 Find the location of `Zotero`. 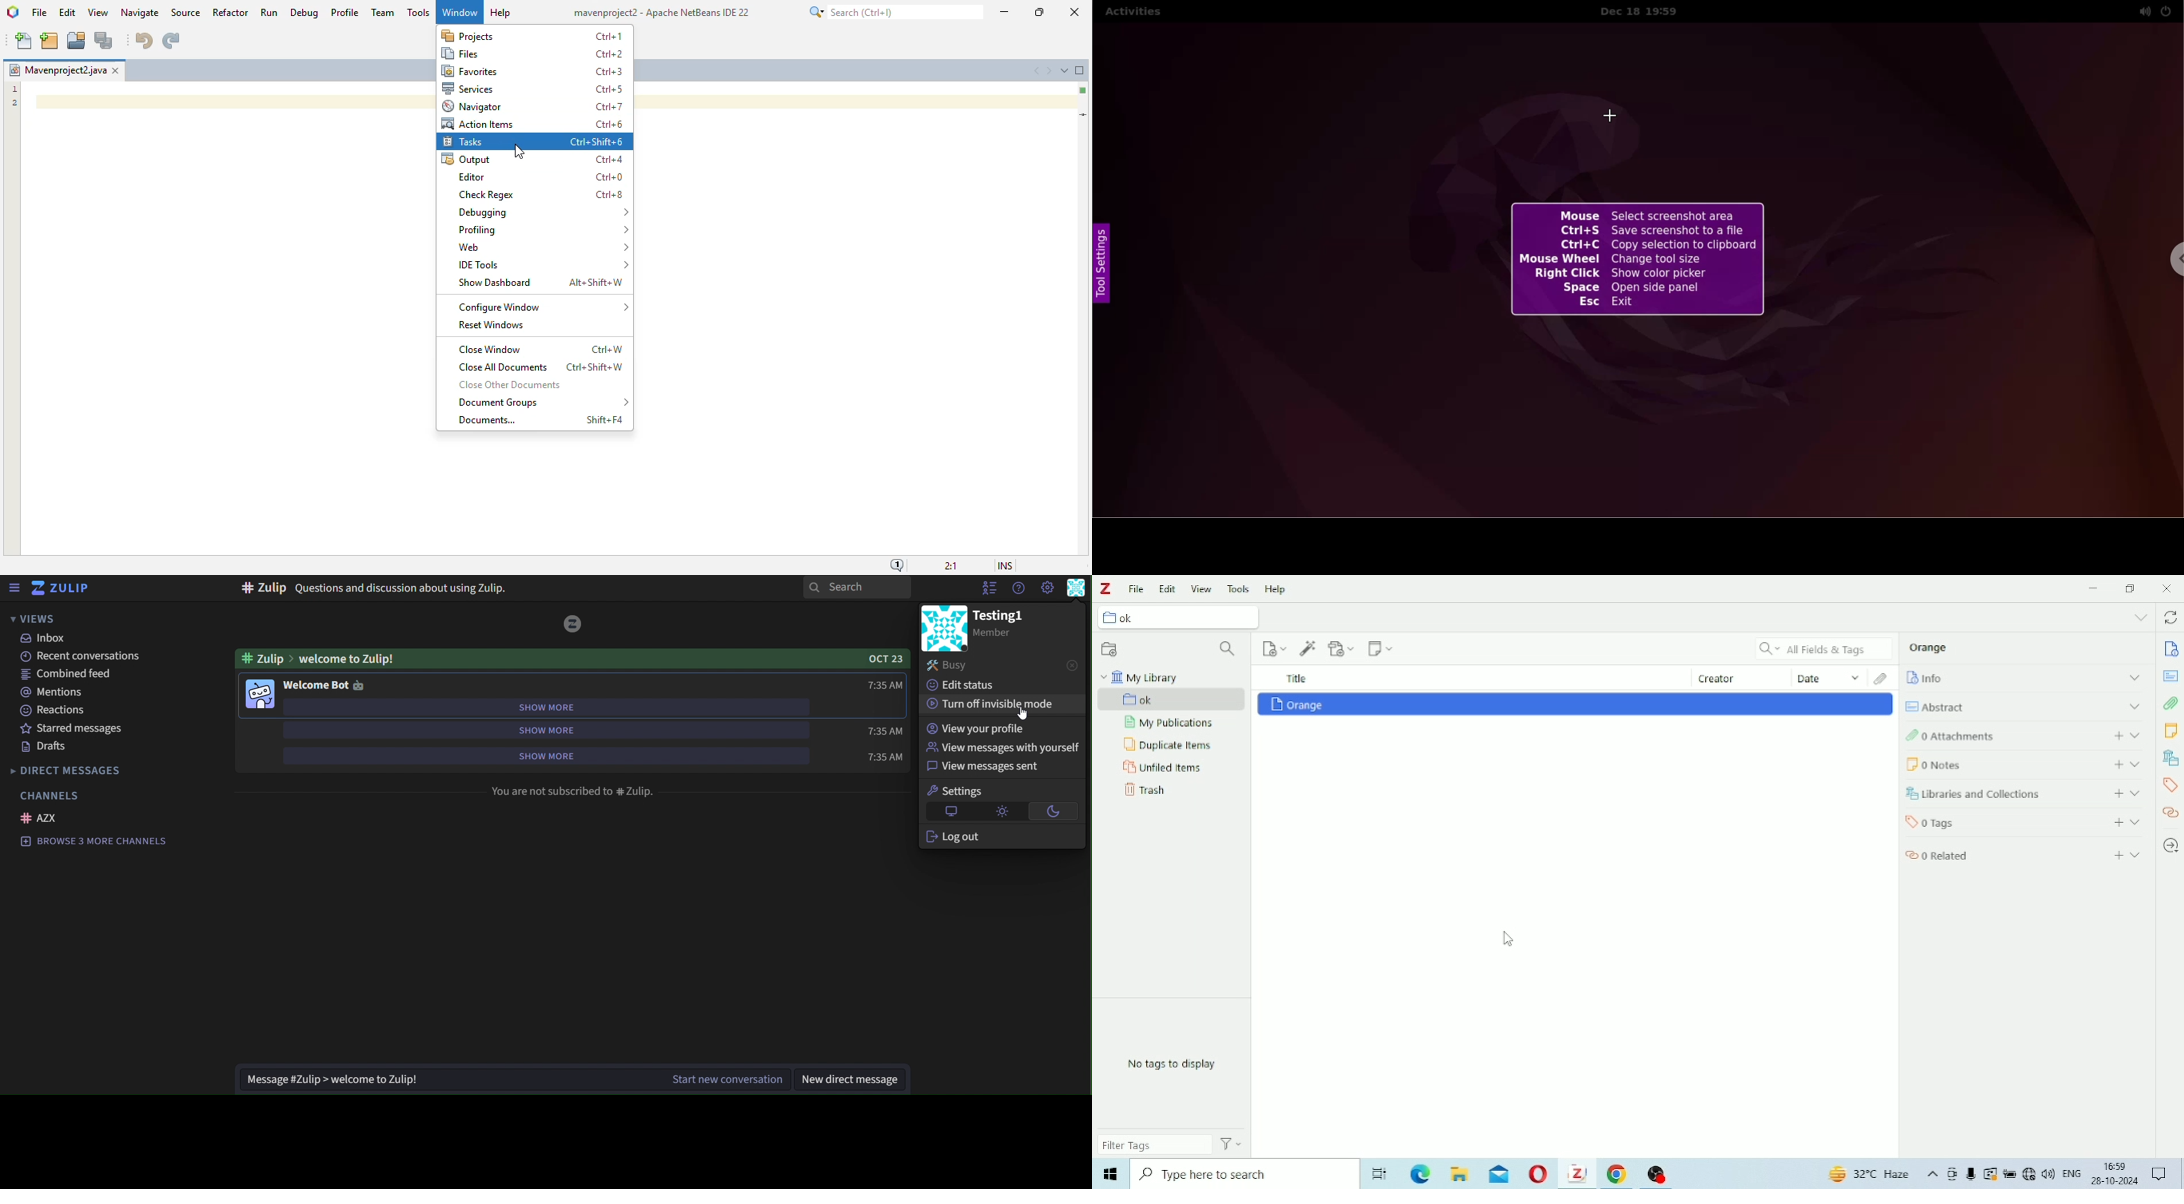

Zotero is located at coordinates (1577, 1173).